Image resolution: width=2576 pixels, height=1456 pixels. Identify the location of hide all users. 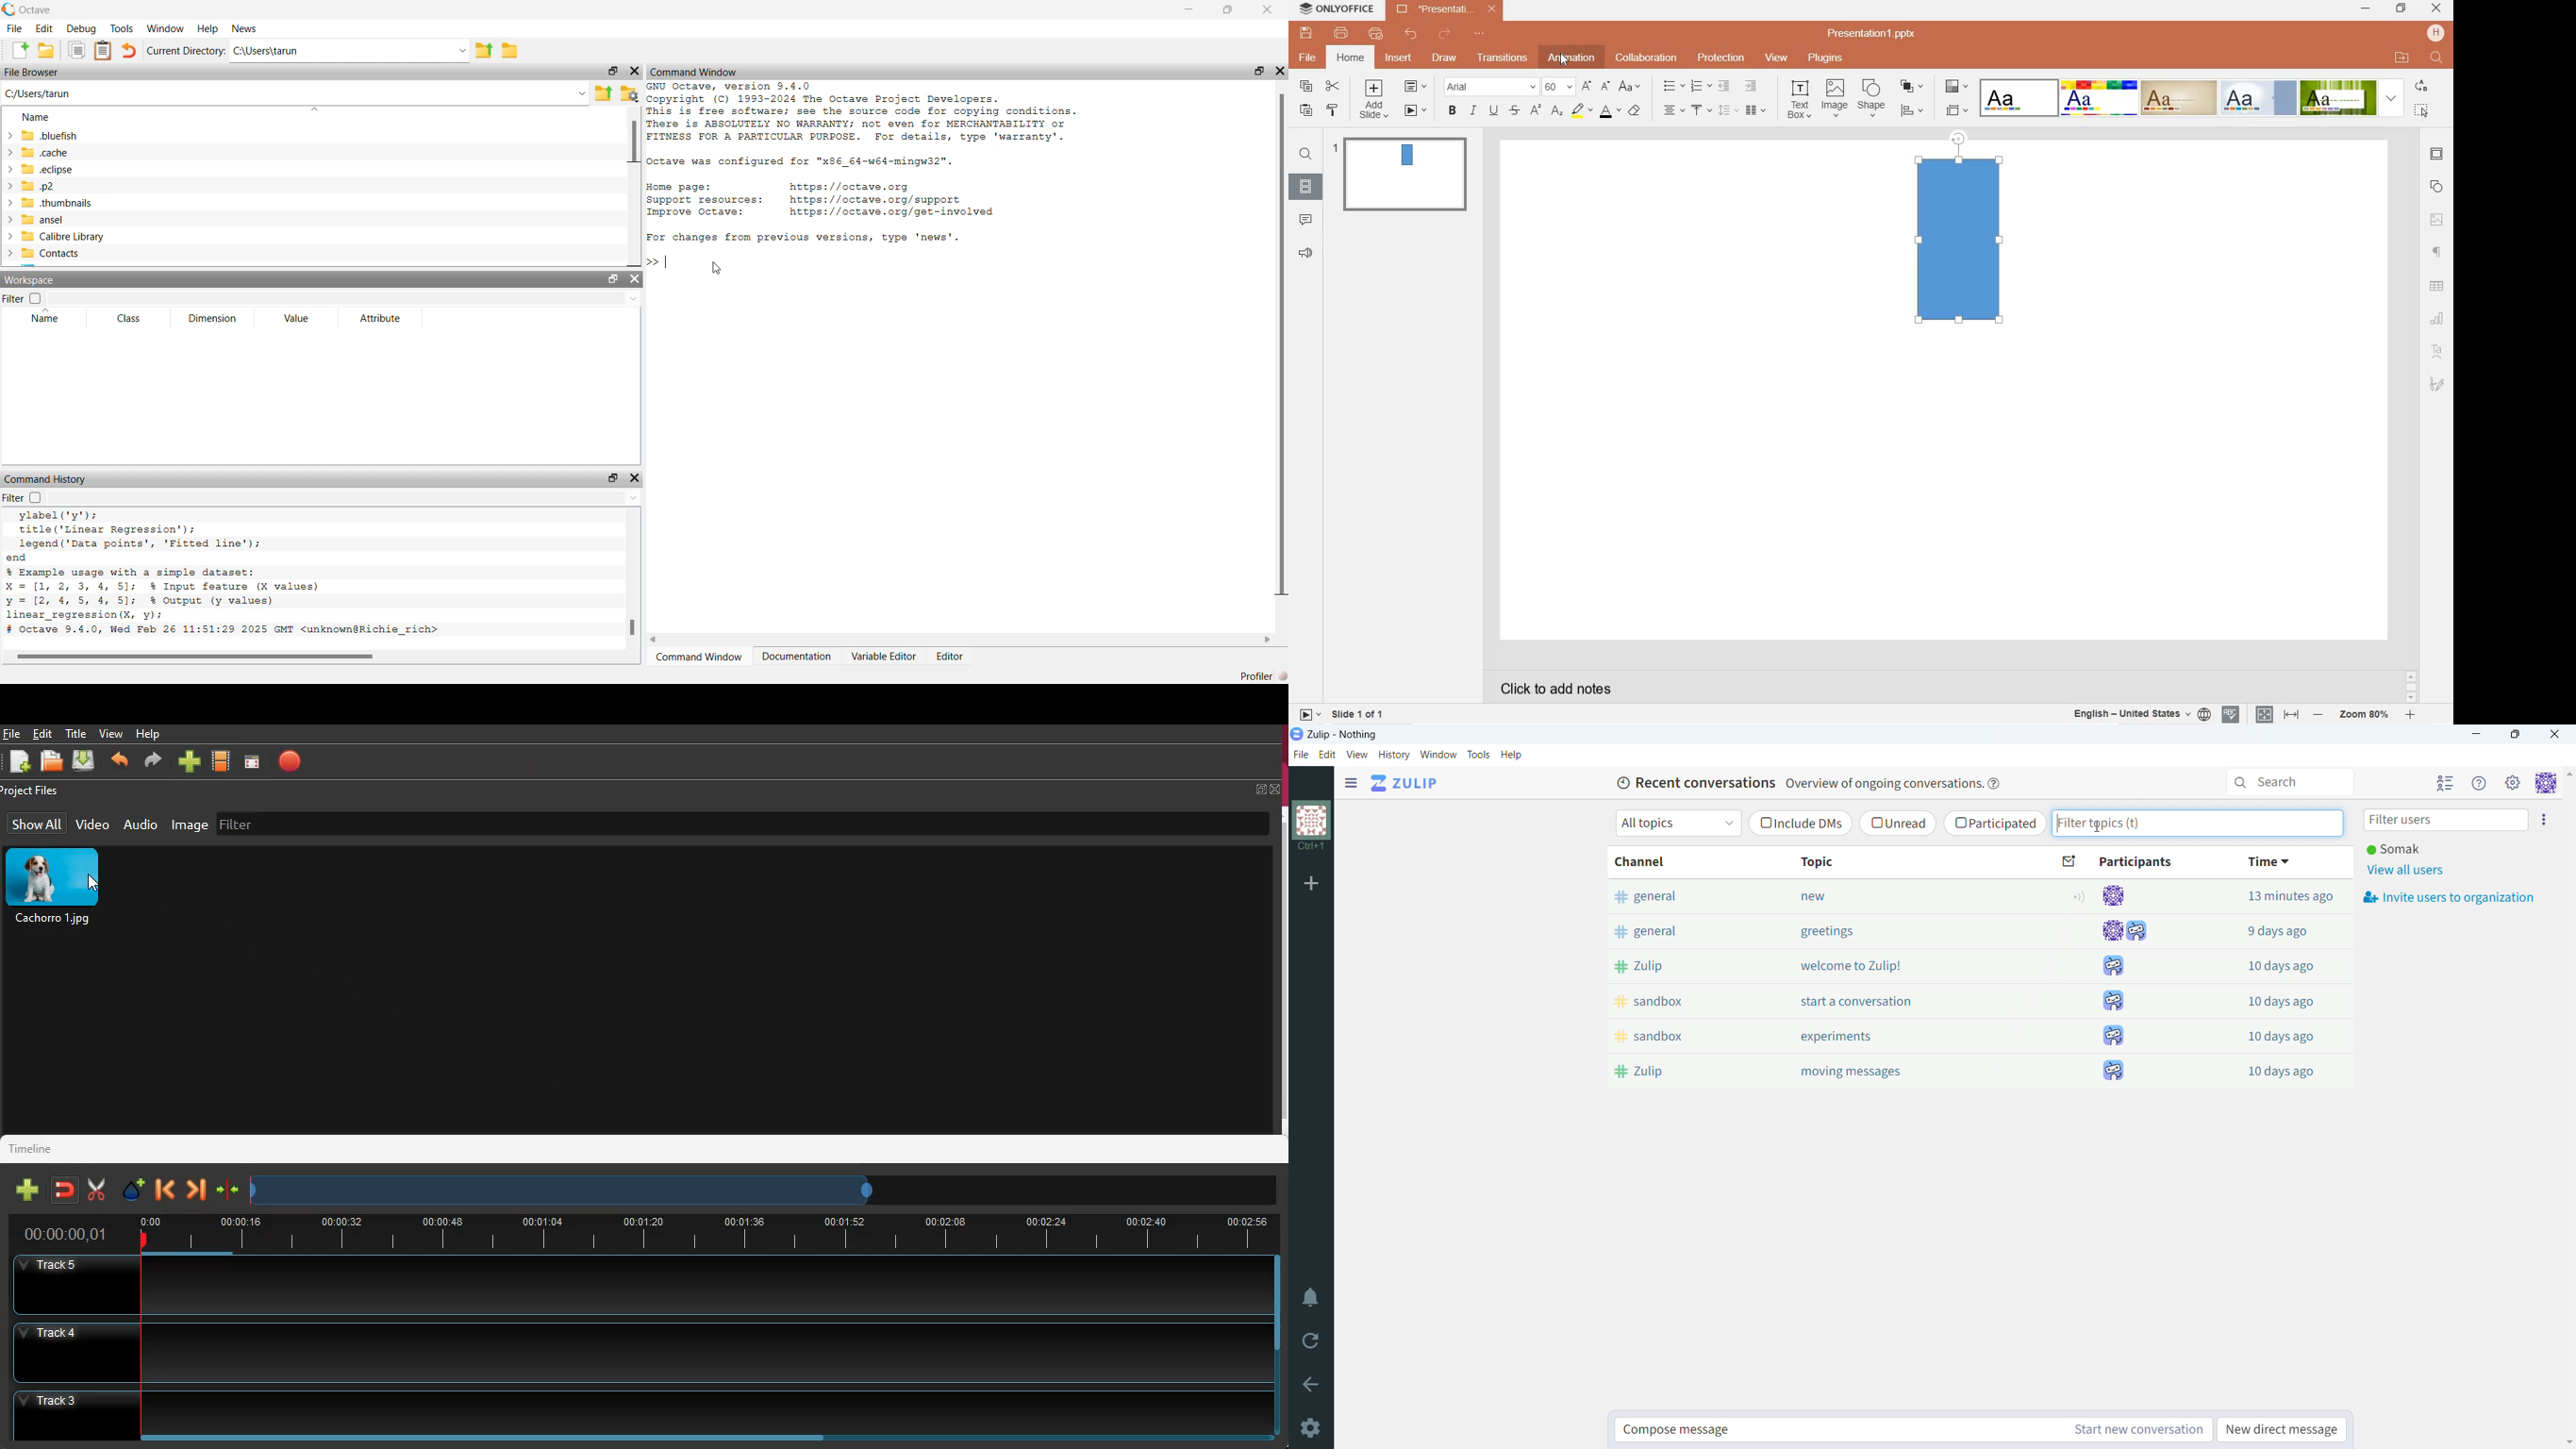
(2446, 783).